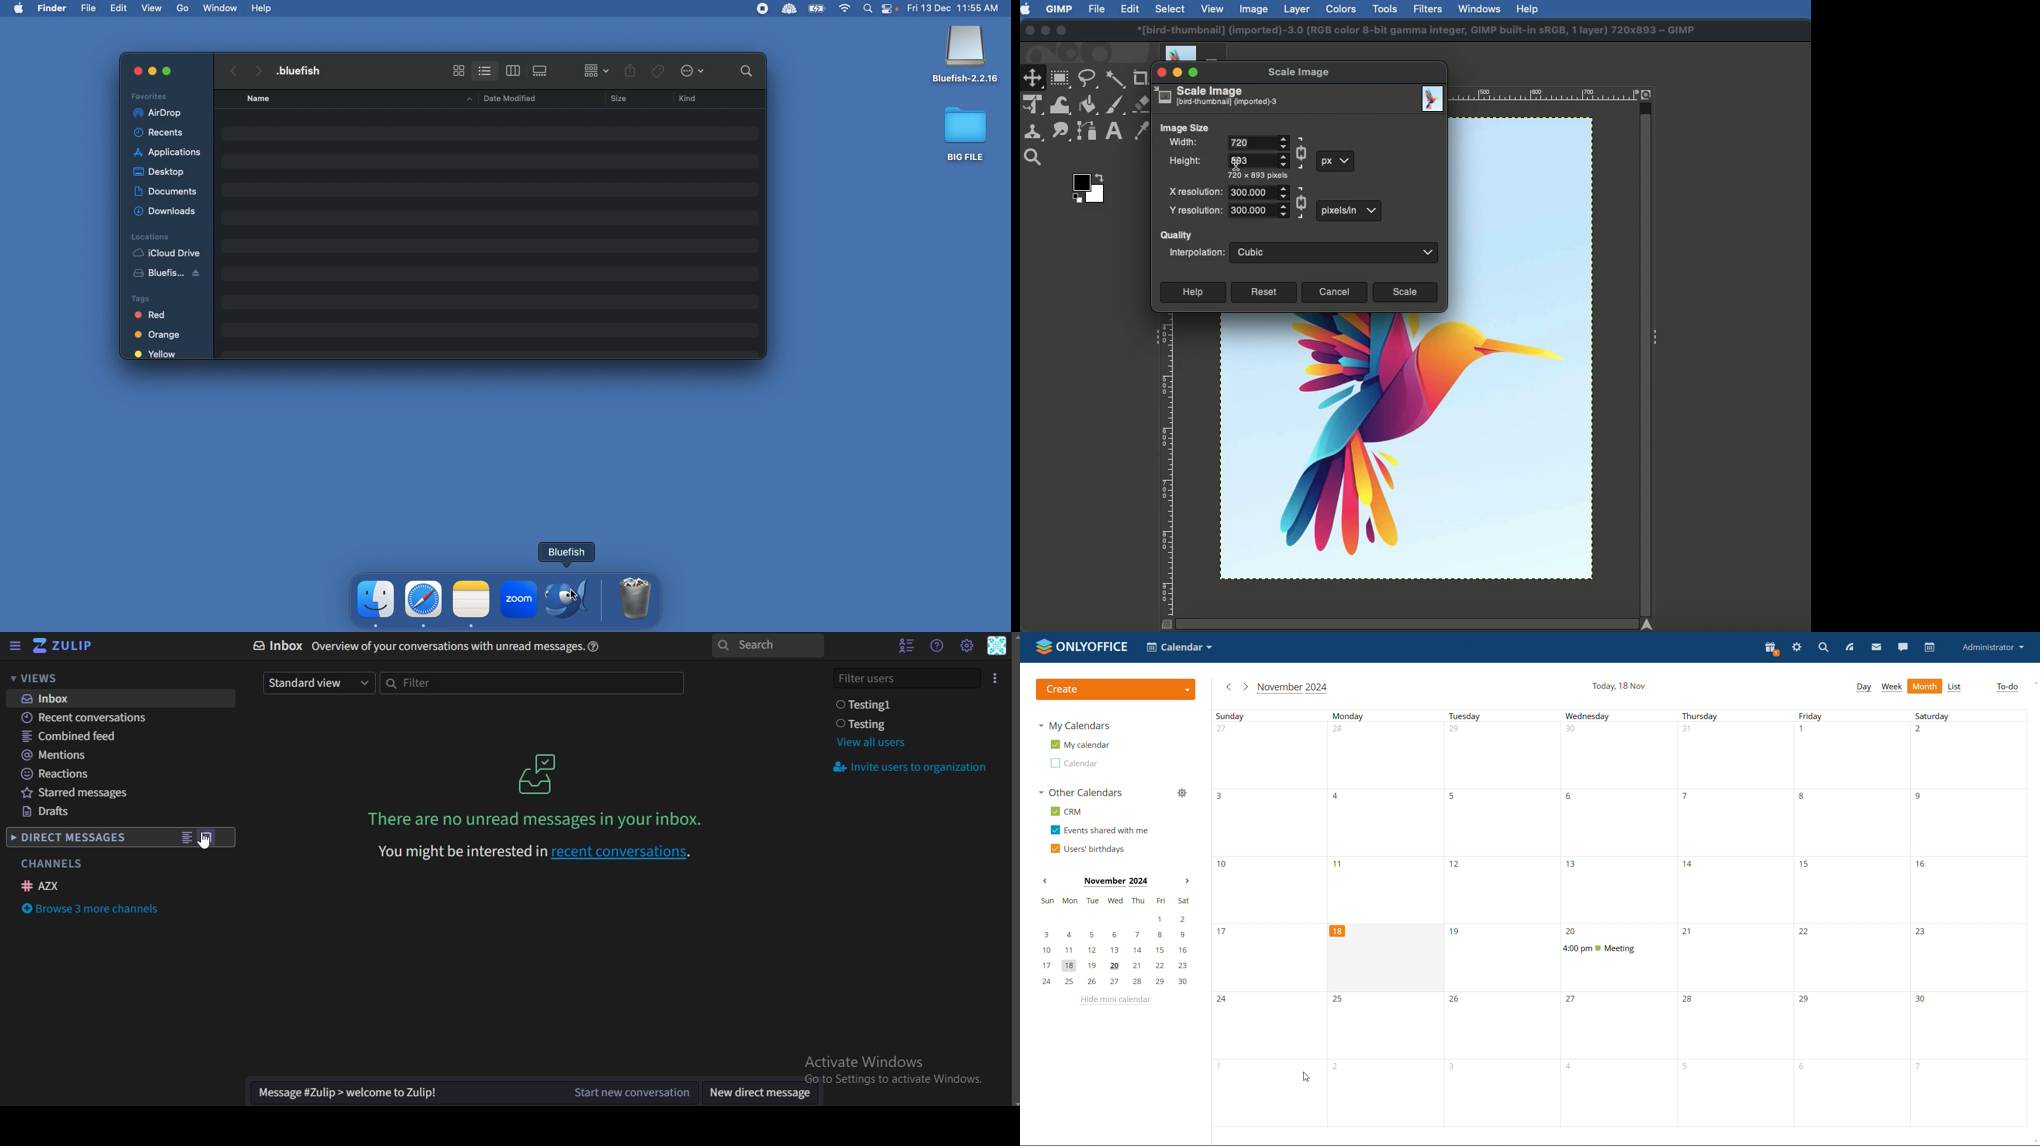 This screenshot has height=1148, width=2044. What do you see at coordinates (513, 70) in the screenshot?
I see `Column View` at bounding box center [513, 70].